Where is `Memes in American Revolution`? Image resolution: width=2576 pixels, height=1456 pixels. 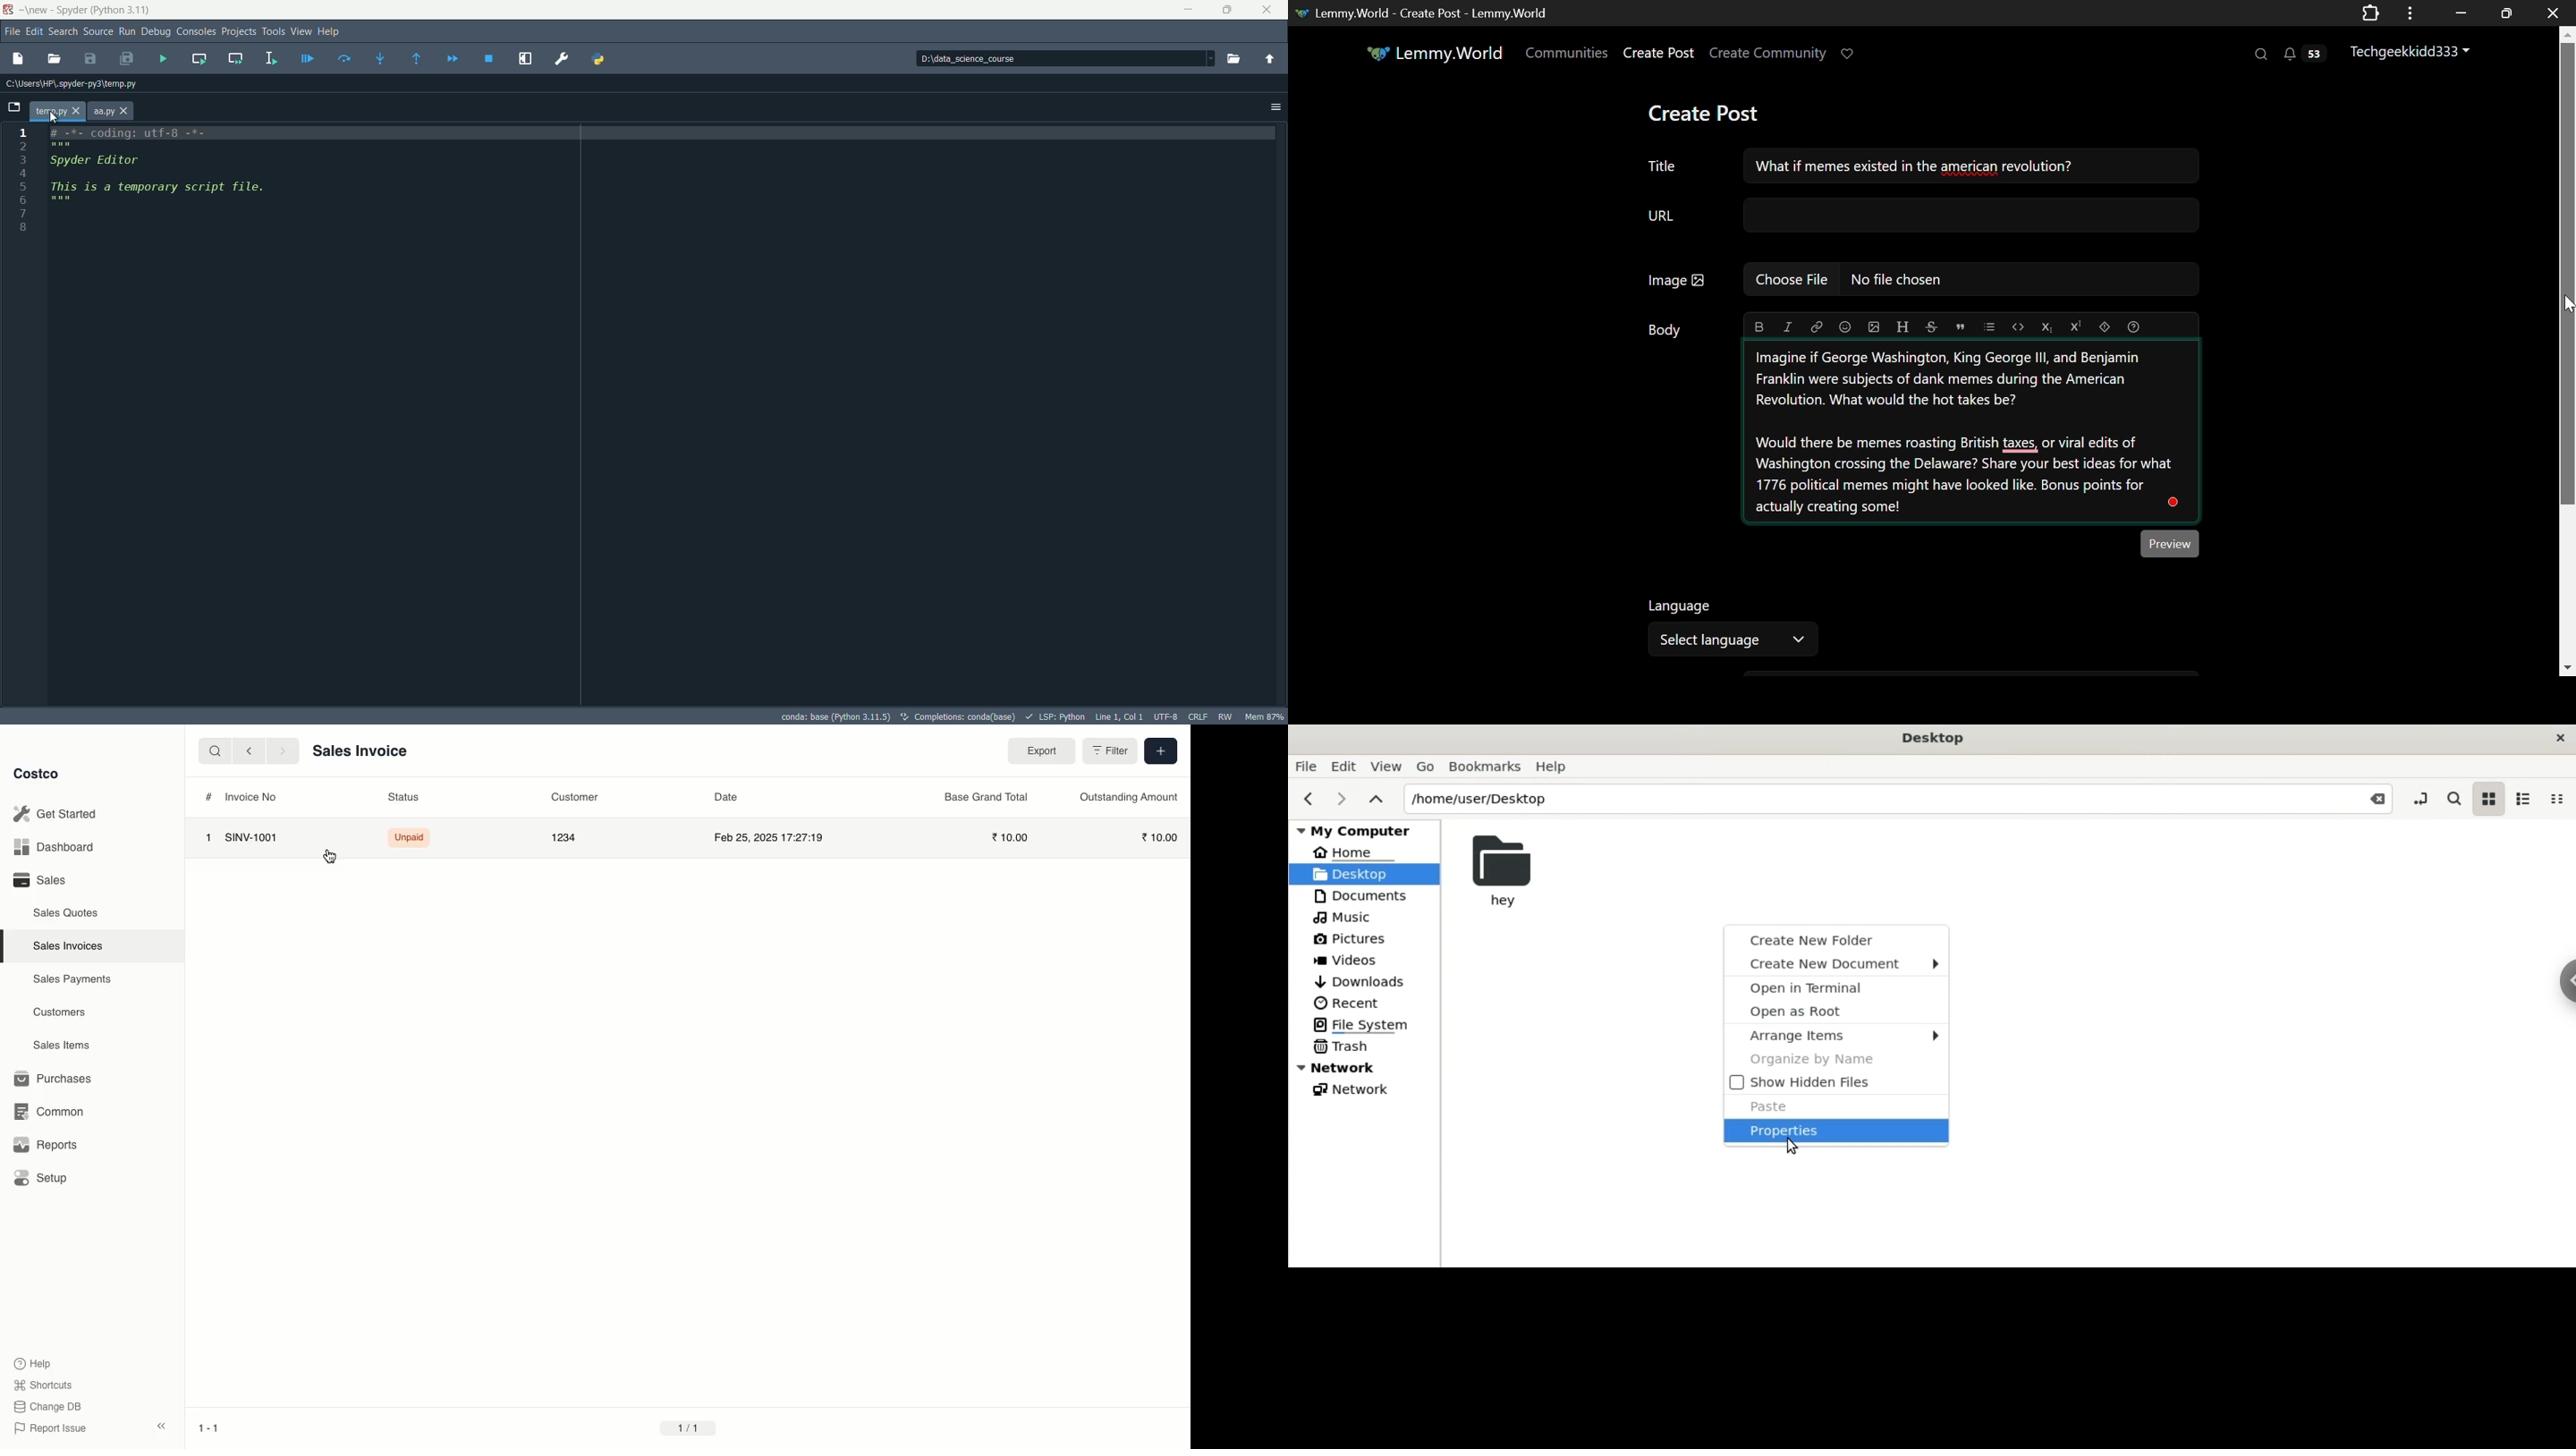
Memes in American Revolution is located at coordinates (1972, 432).